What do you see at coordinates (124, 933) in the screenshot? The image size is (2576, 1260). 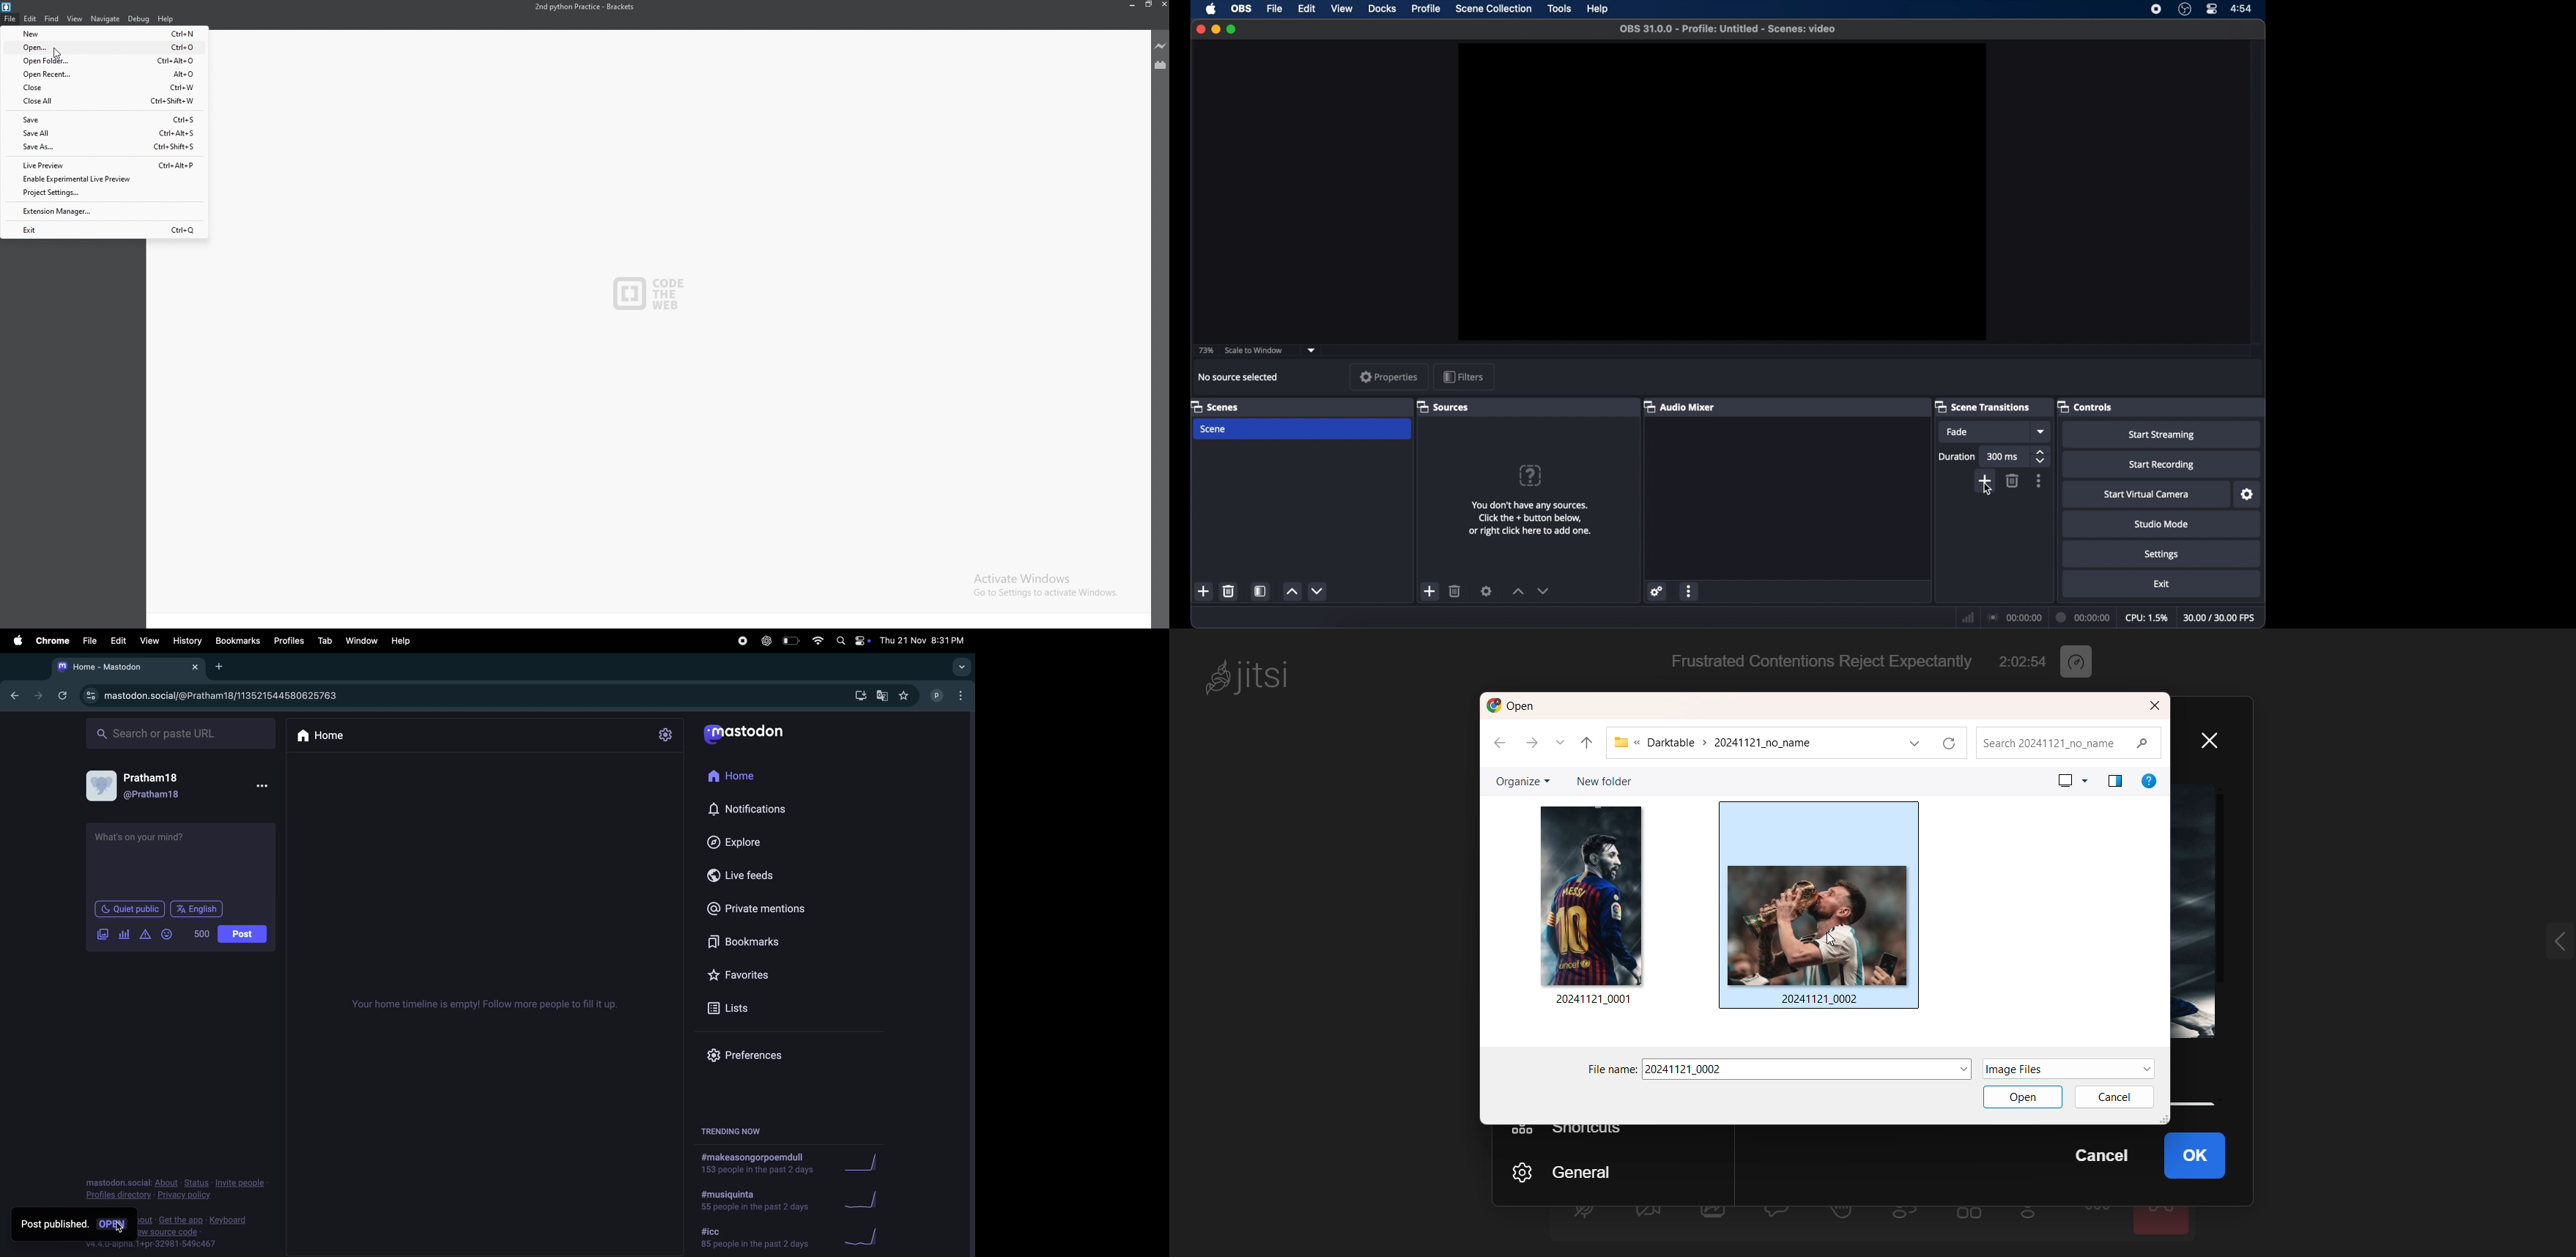 I see `add poll` at bounding box center [124, 933].